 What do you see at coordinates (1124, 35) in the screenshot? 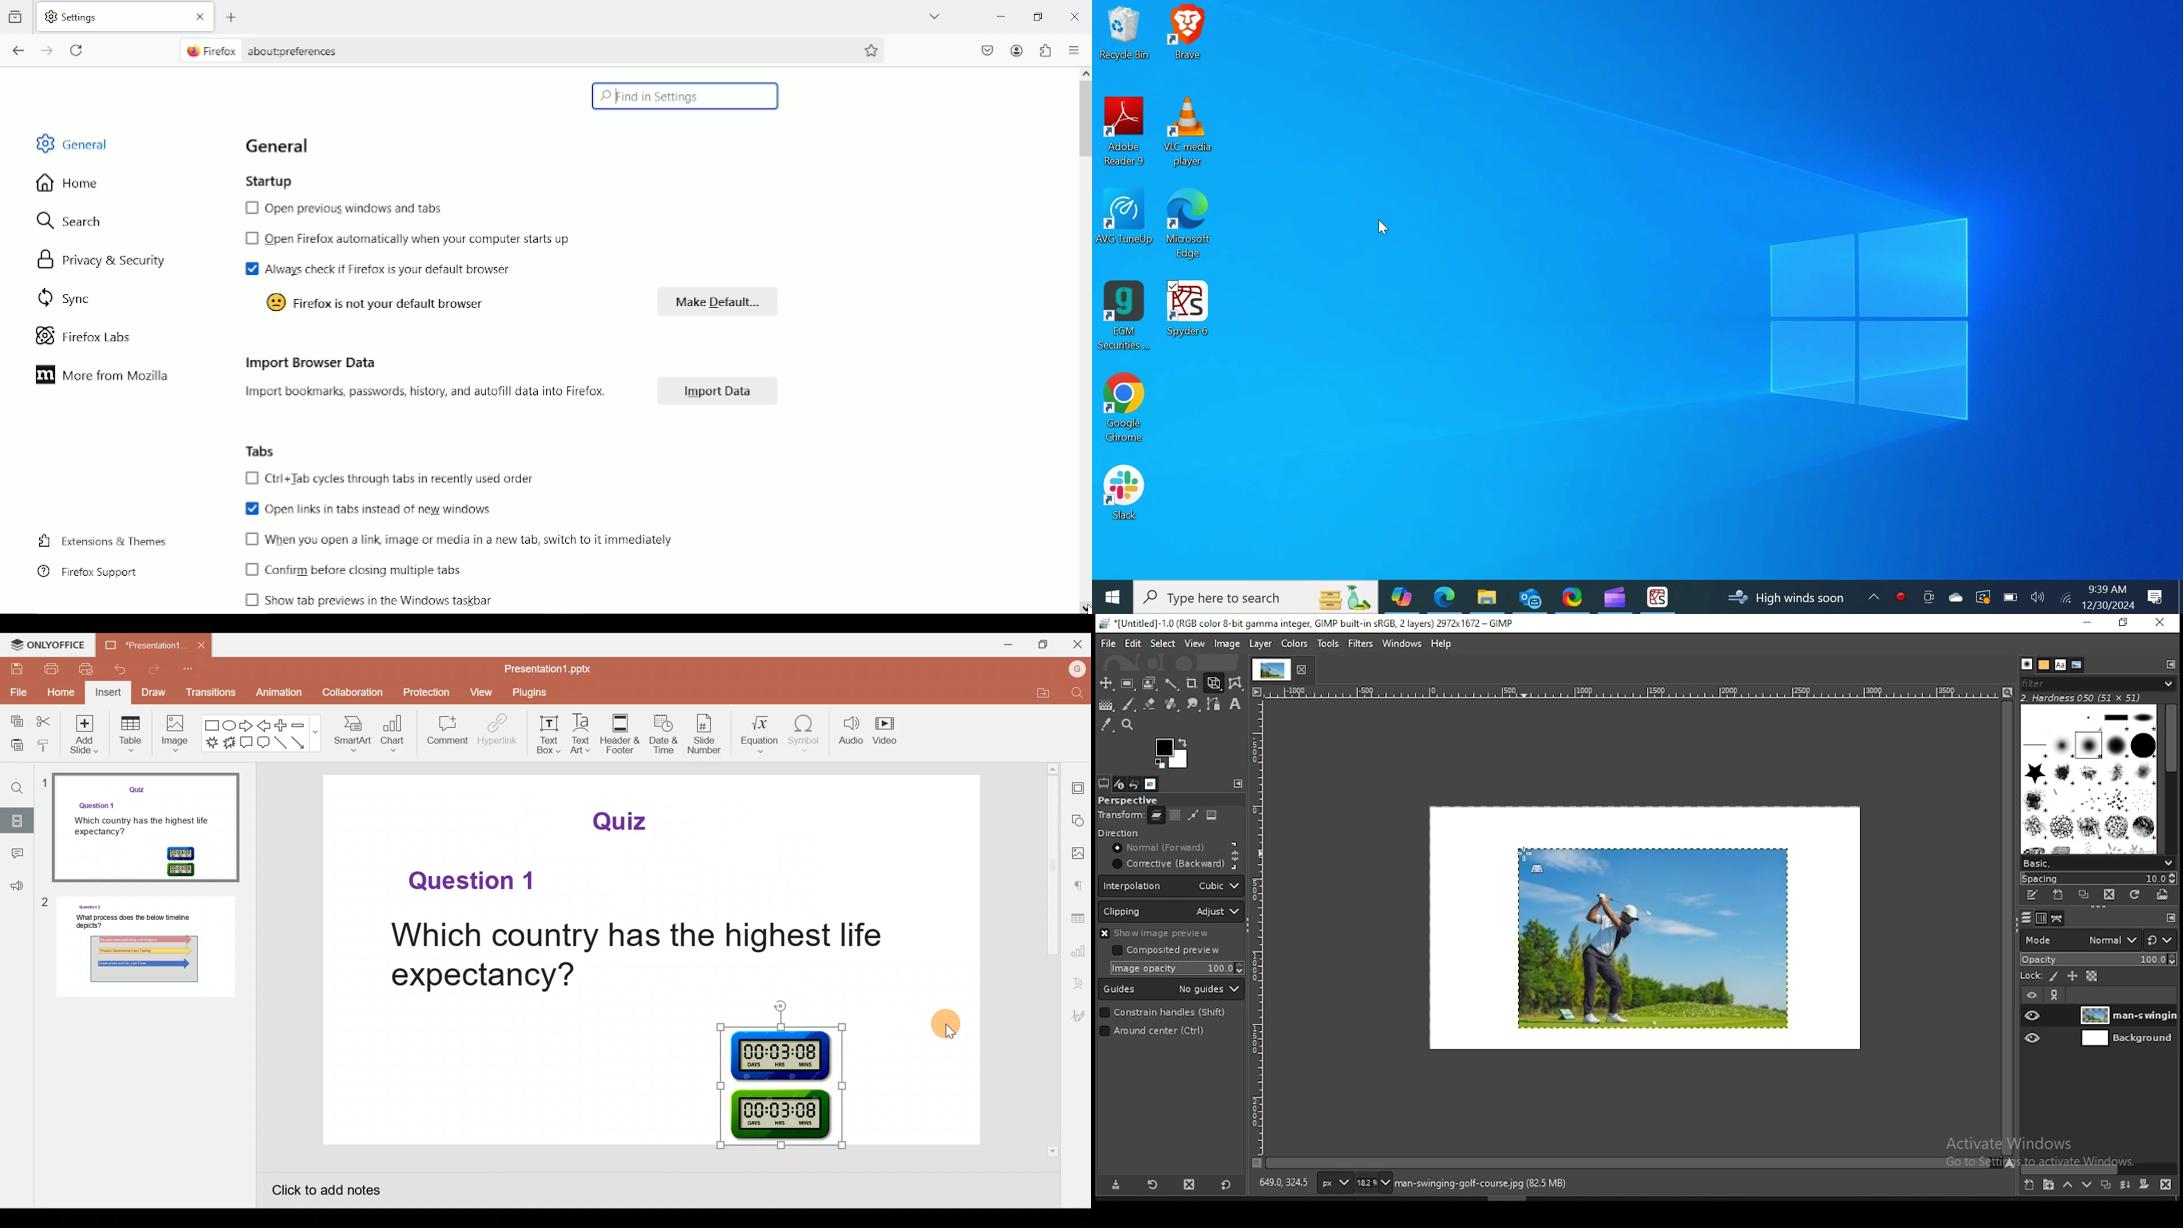
I see `Recycle bin Desktop Icon` at bounding box center [1124, 35].